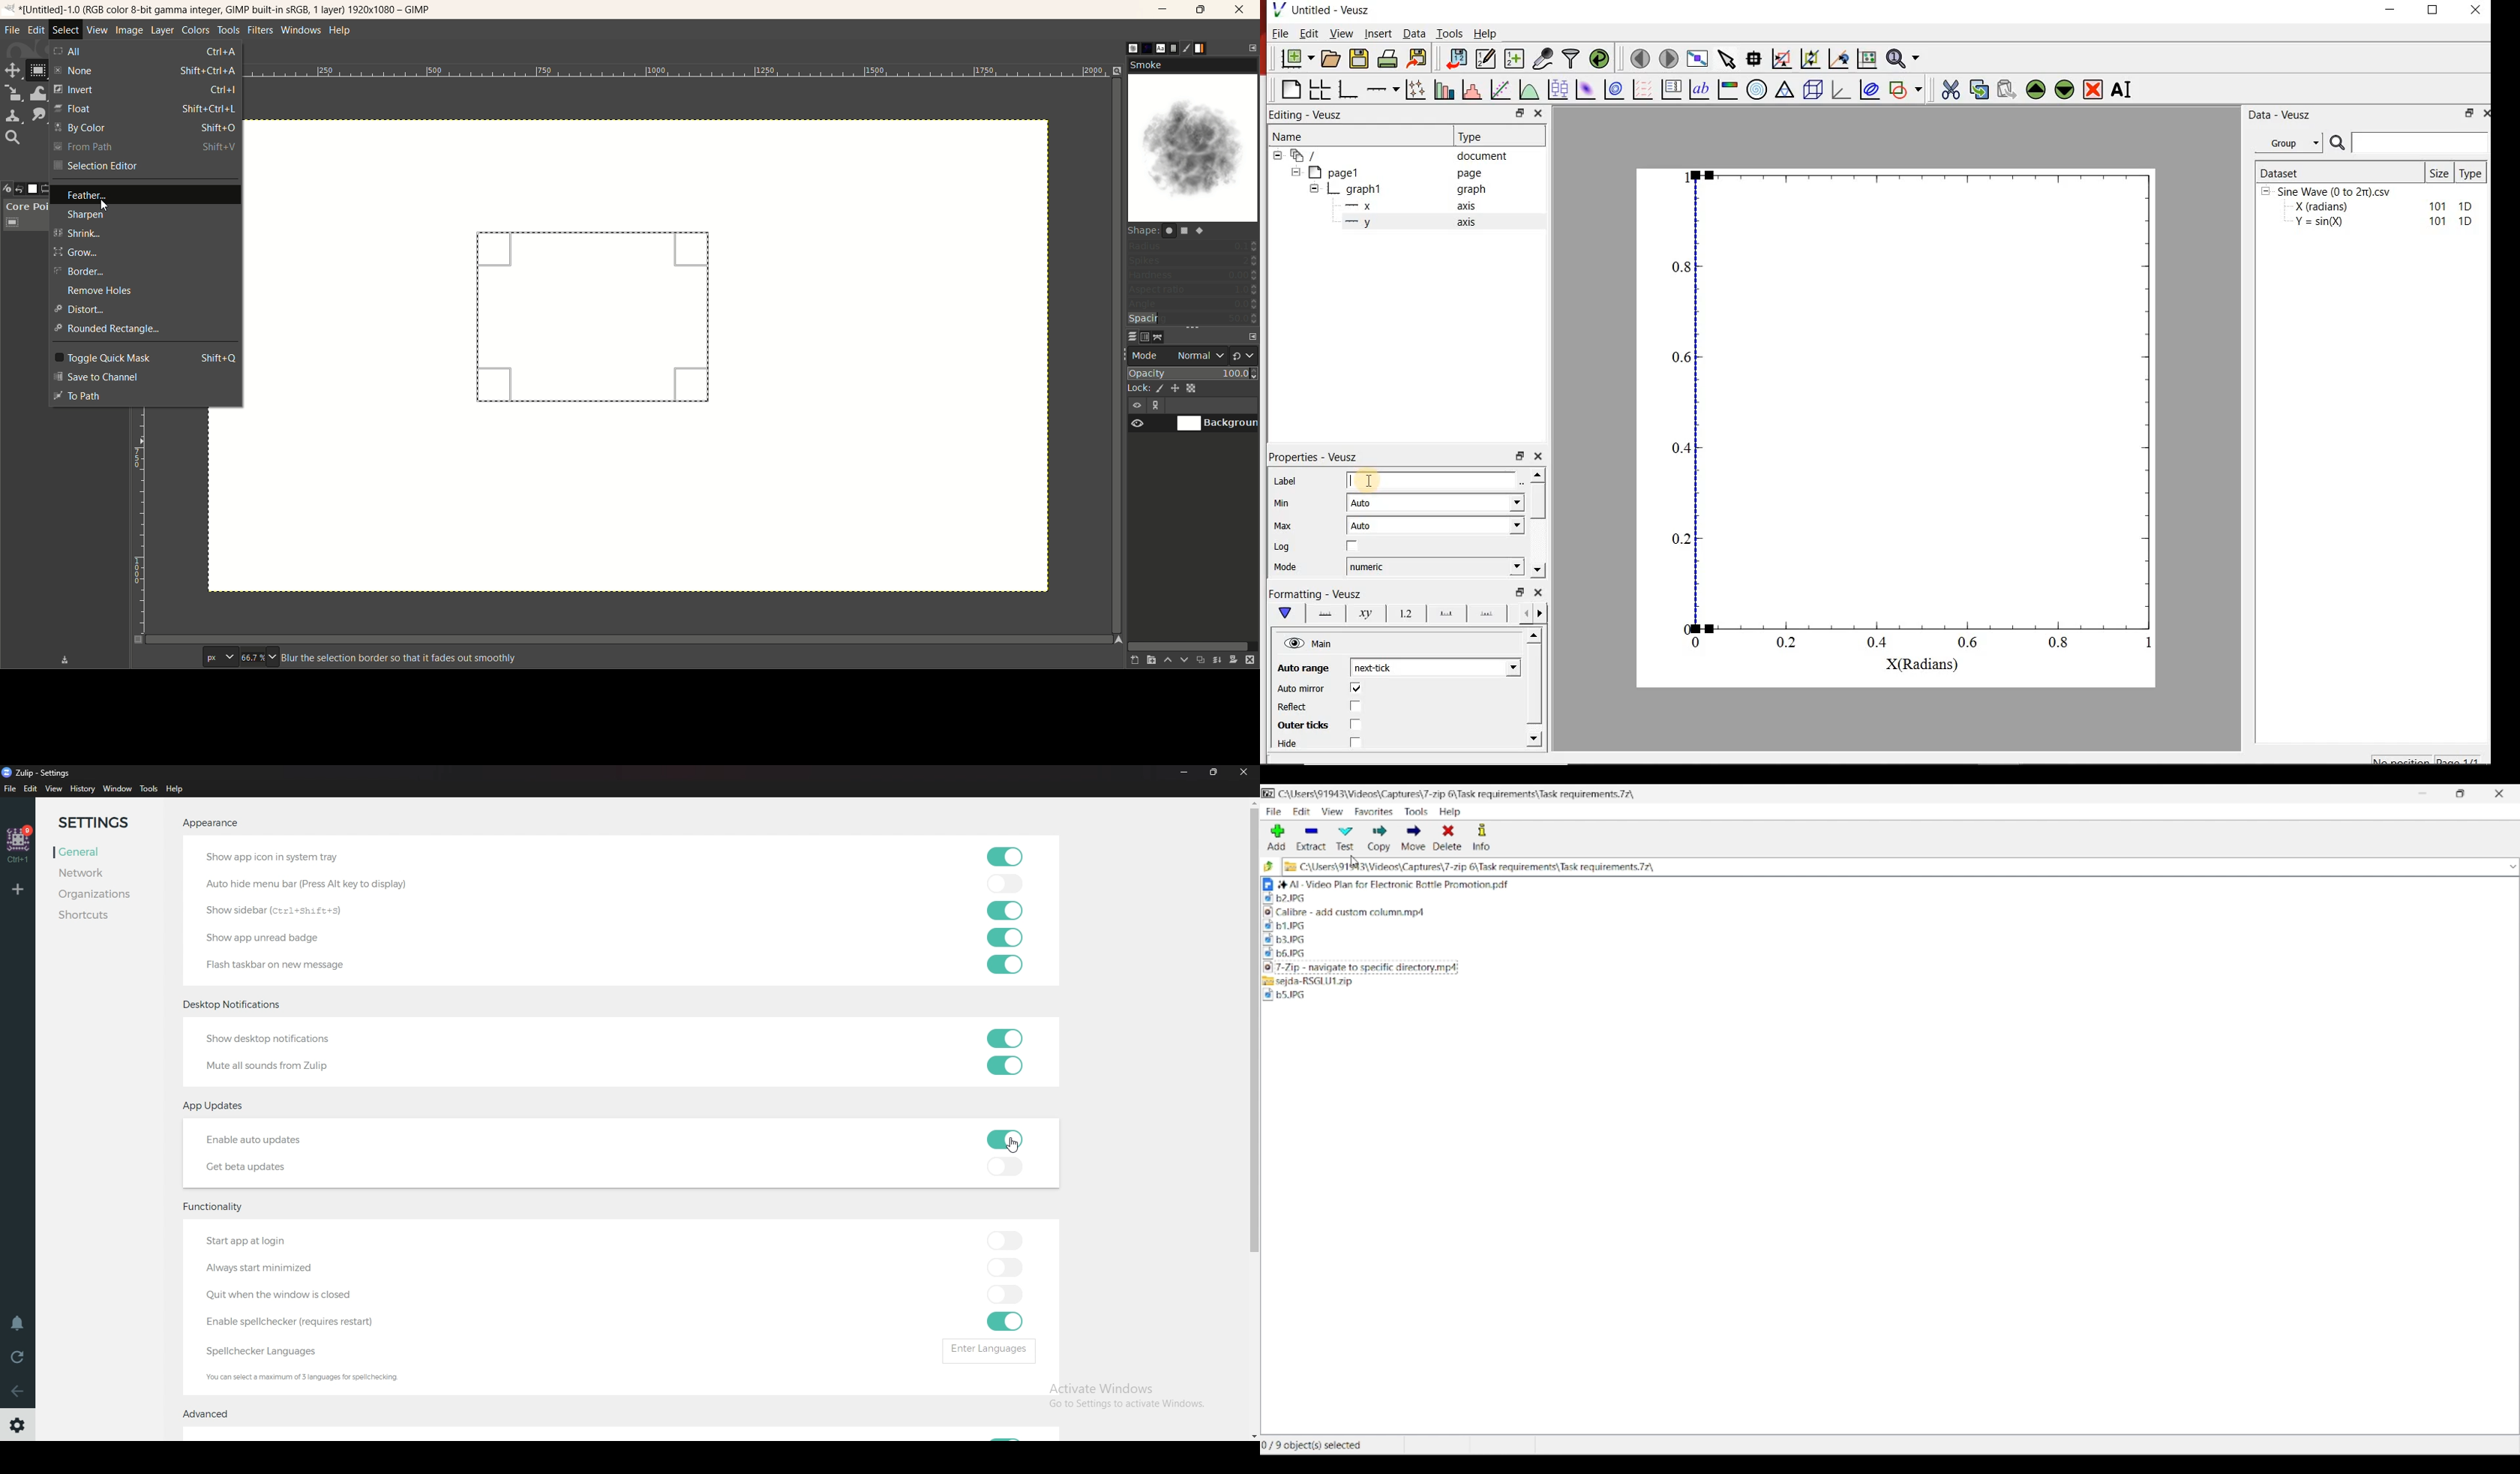 This screenshot has width=2520, height=1484. Describe the element at coordinates (1618, 940) in the screenshot. I see `file 5 and type` at that location.